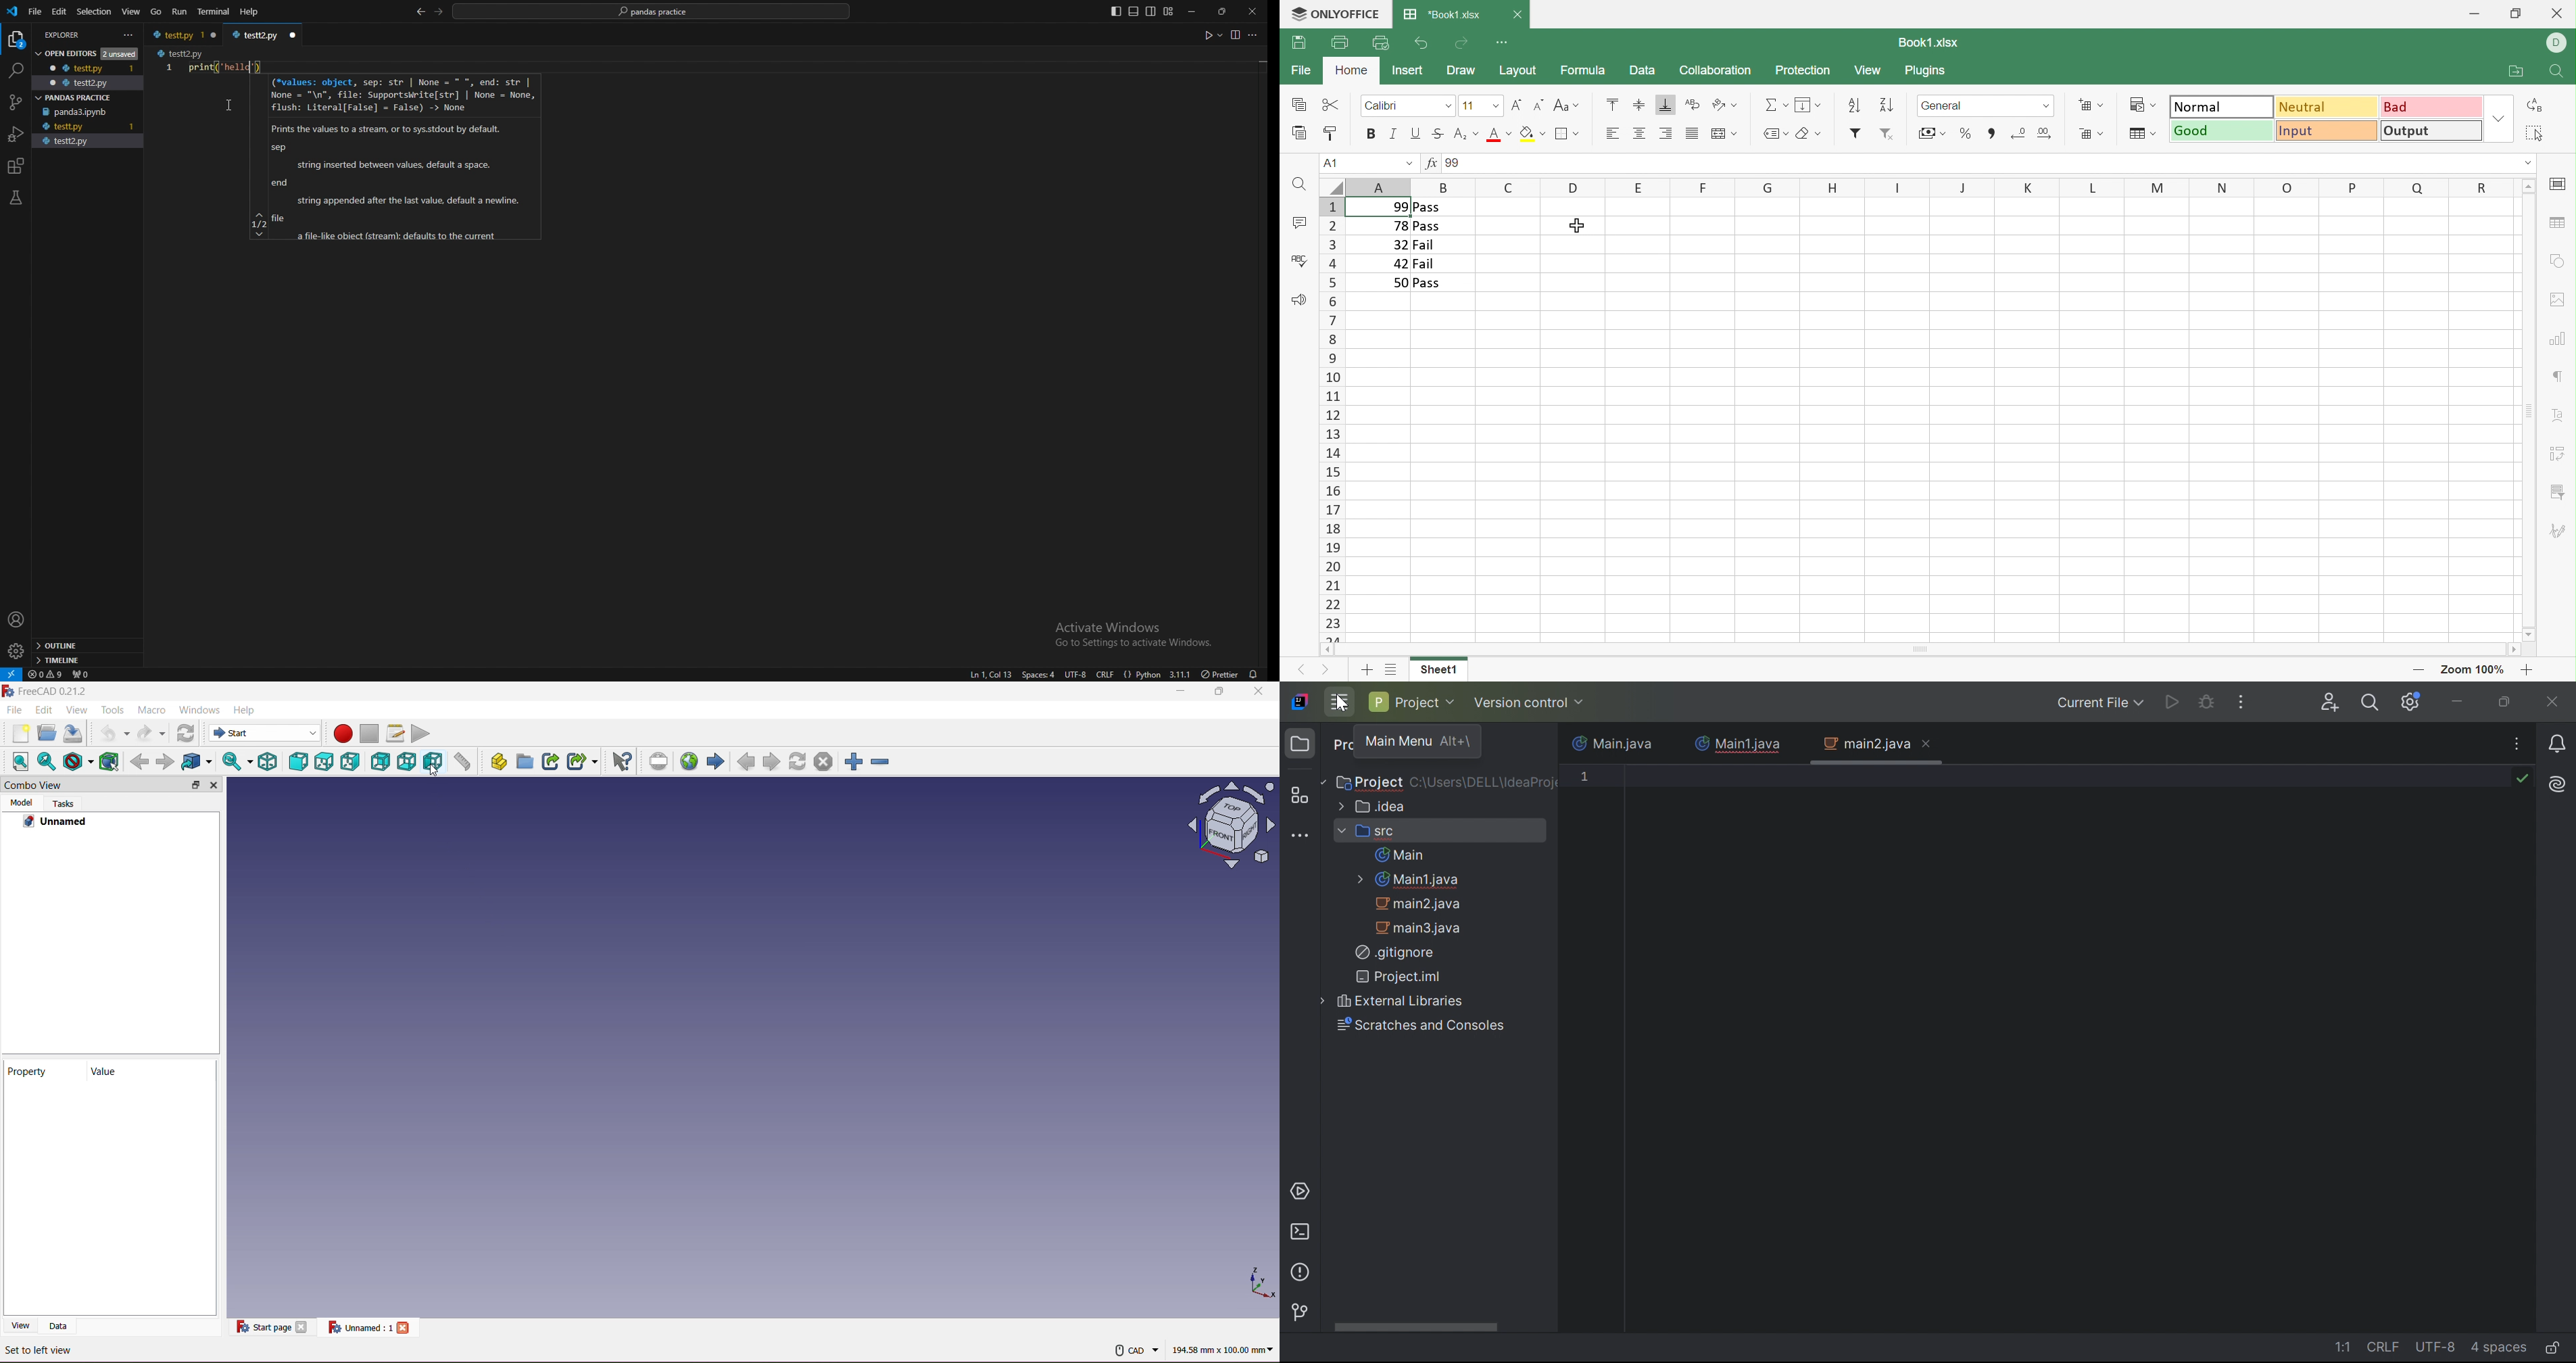 The image size is (2576, 1372). I want to click on terminal, so click(215, 11).